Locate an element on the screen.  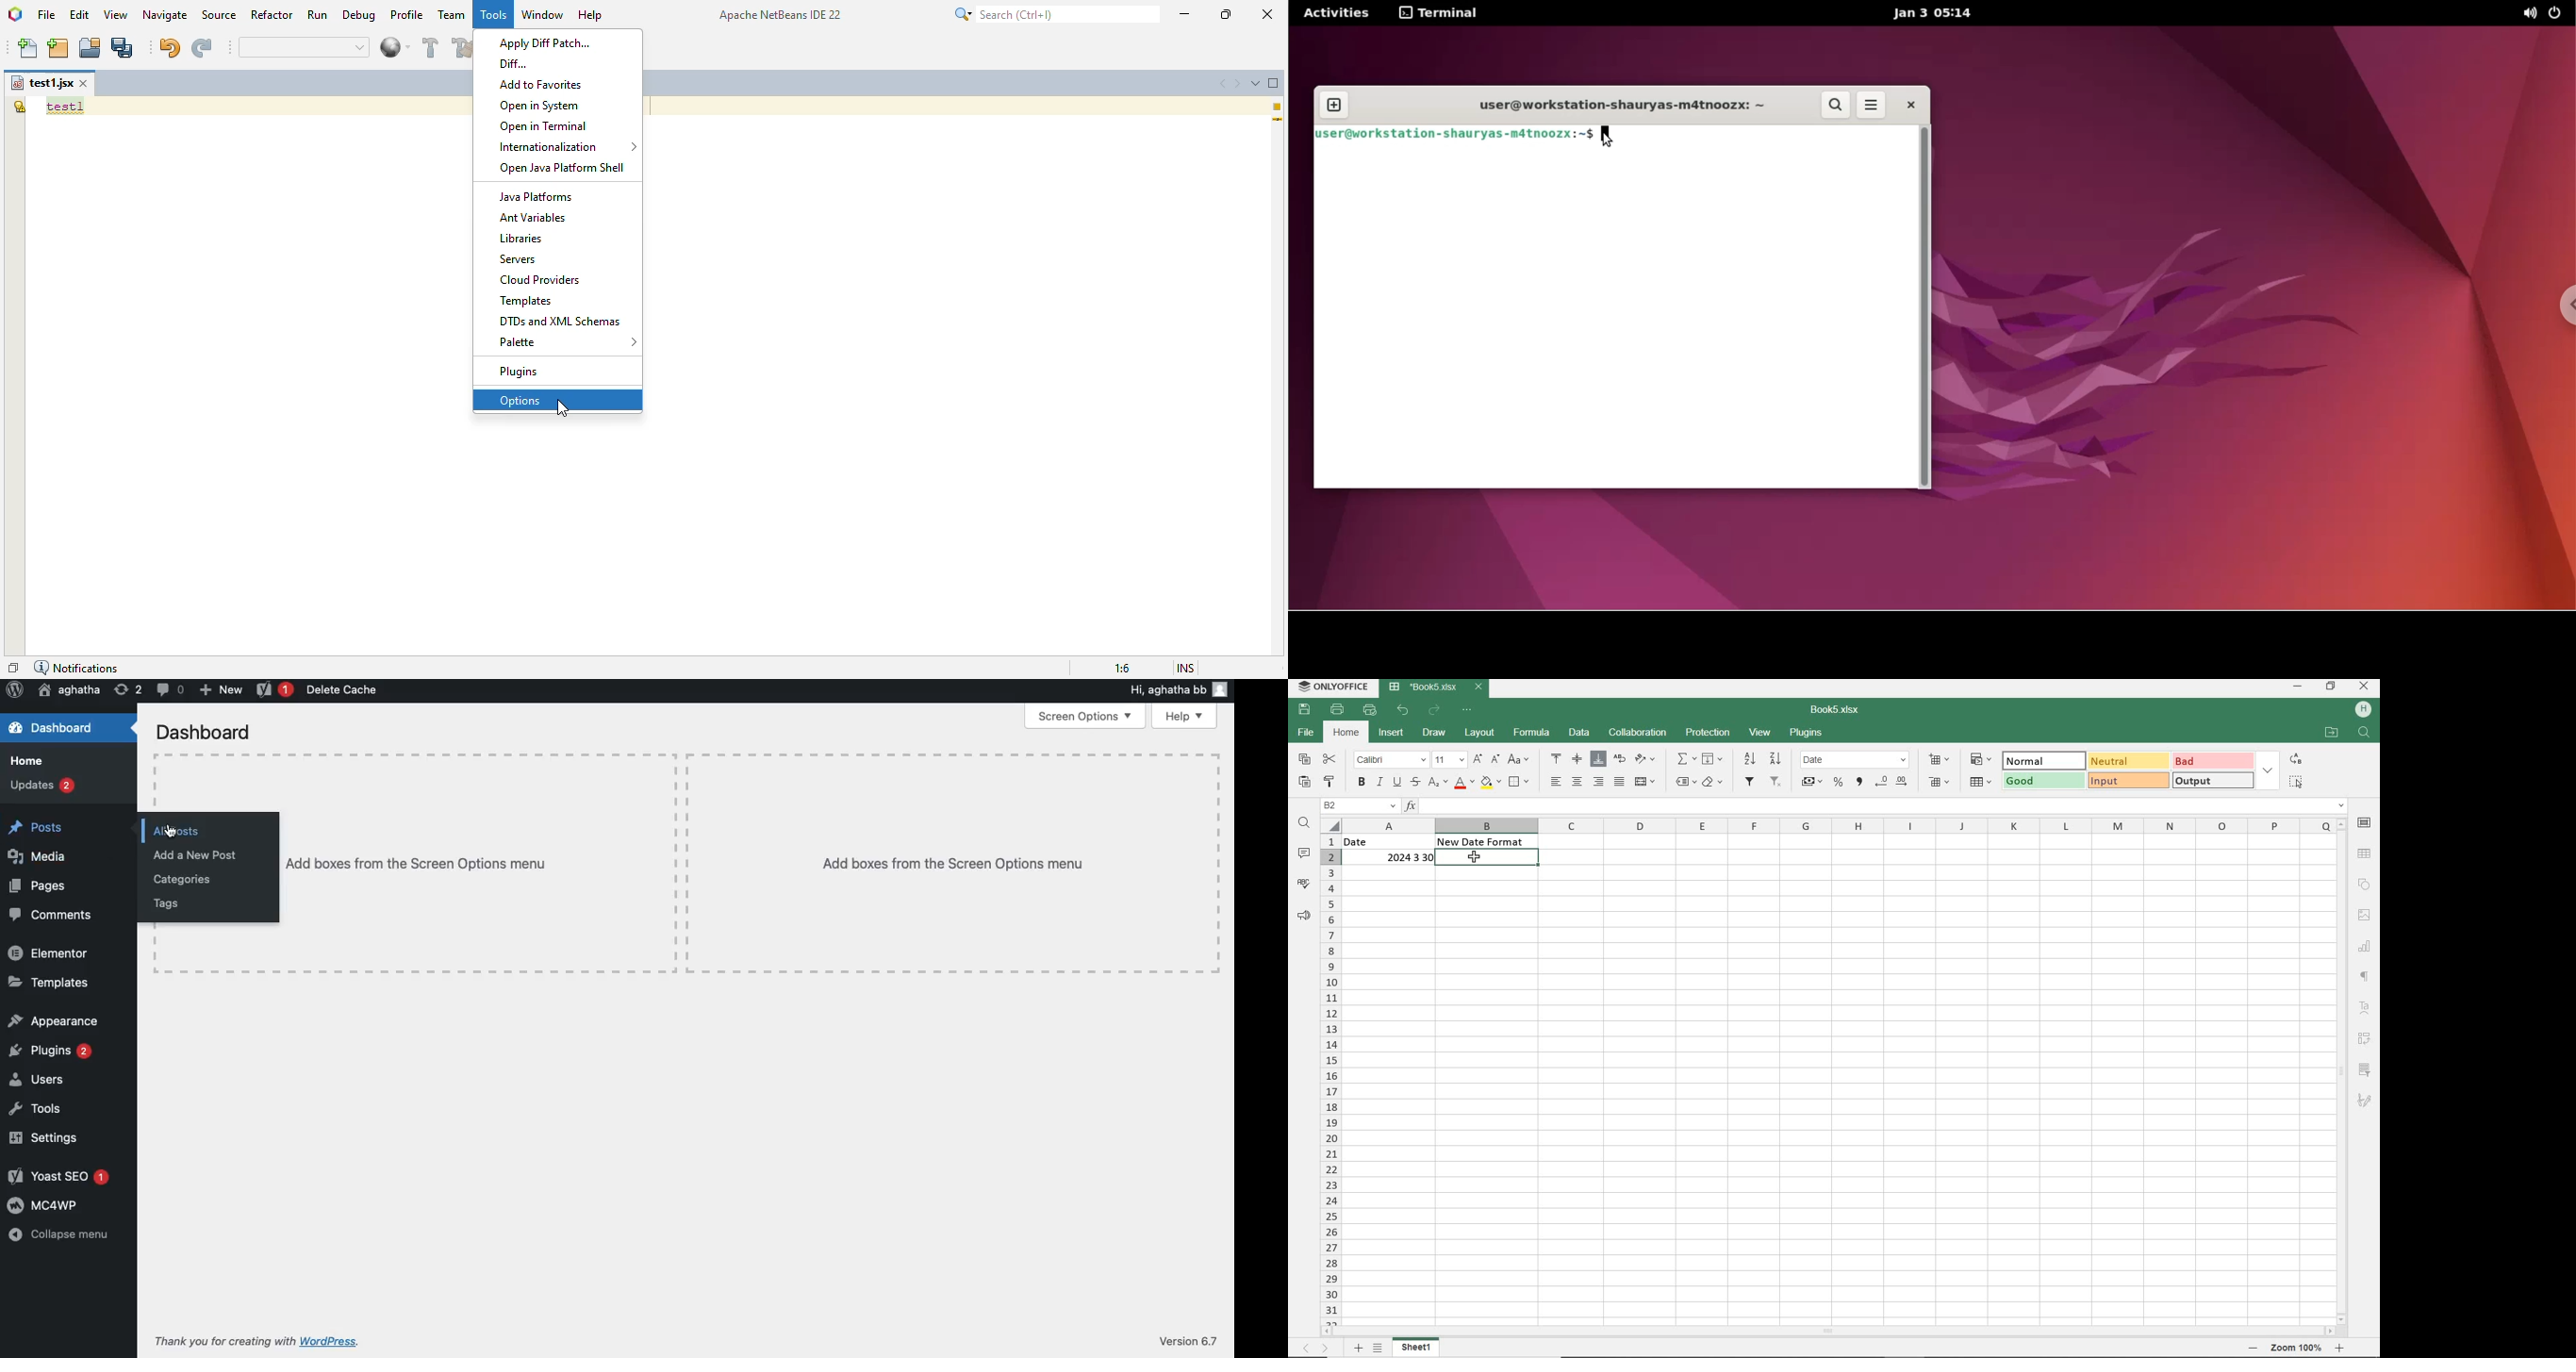
SORT DESCENDING is located at coordinates (1776, 759).